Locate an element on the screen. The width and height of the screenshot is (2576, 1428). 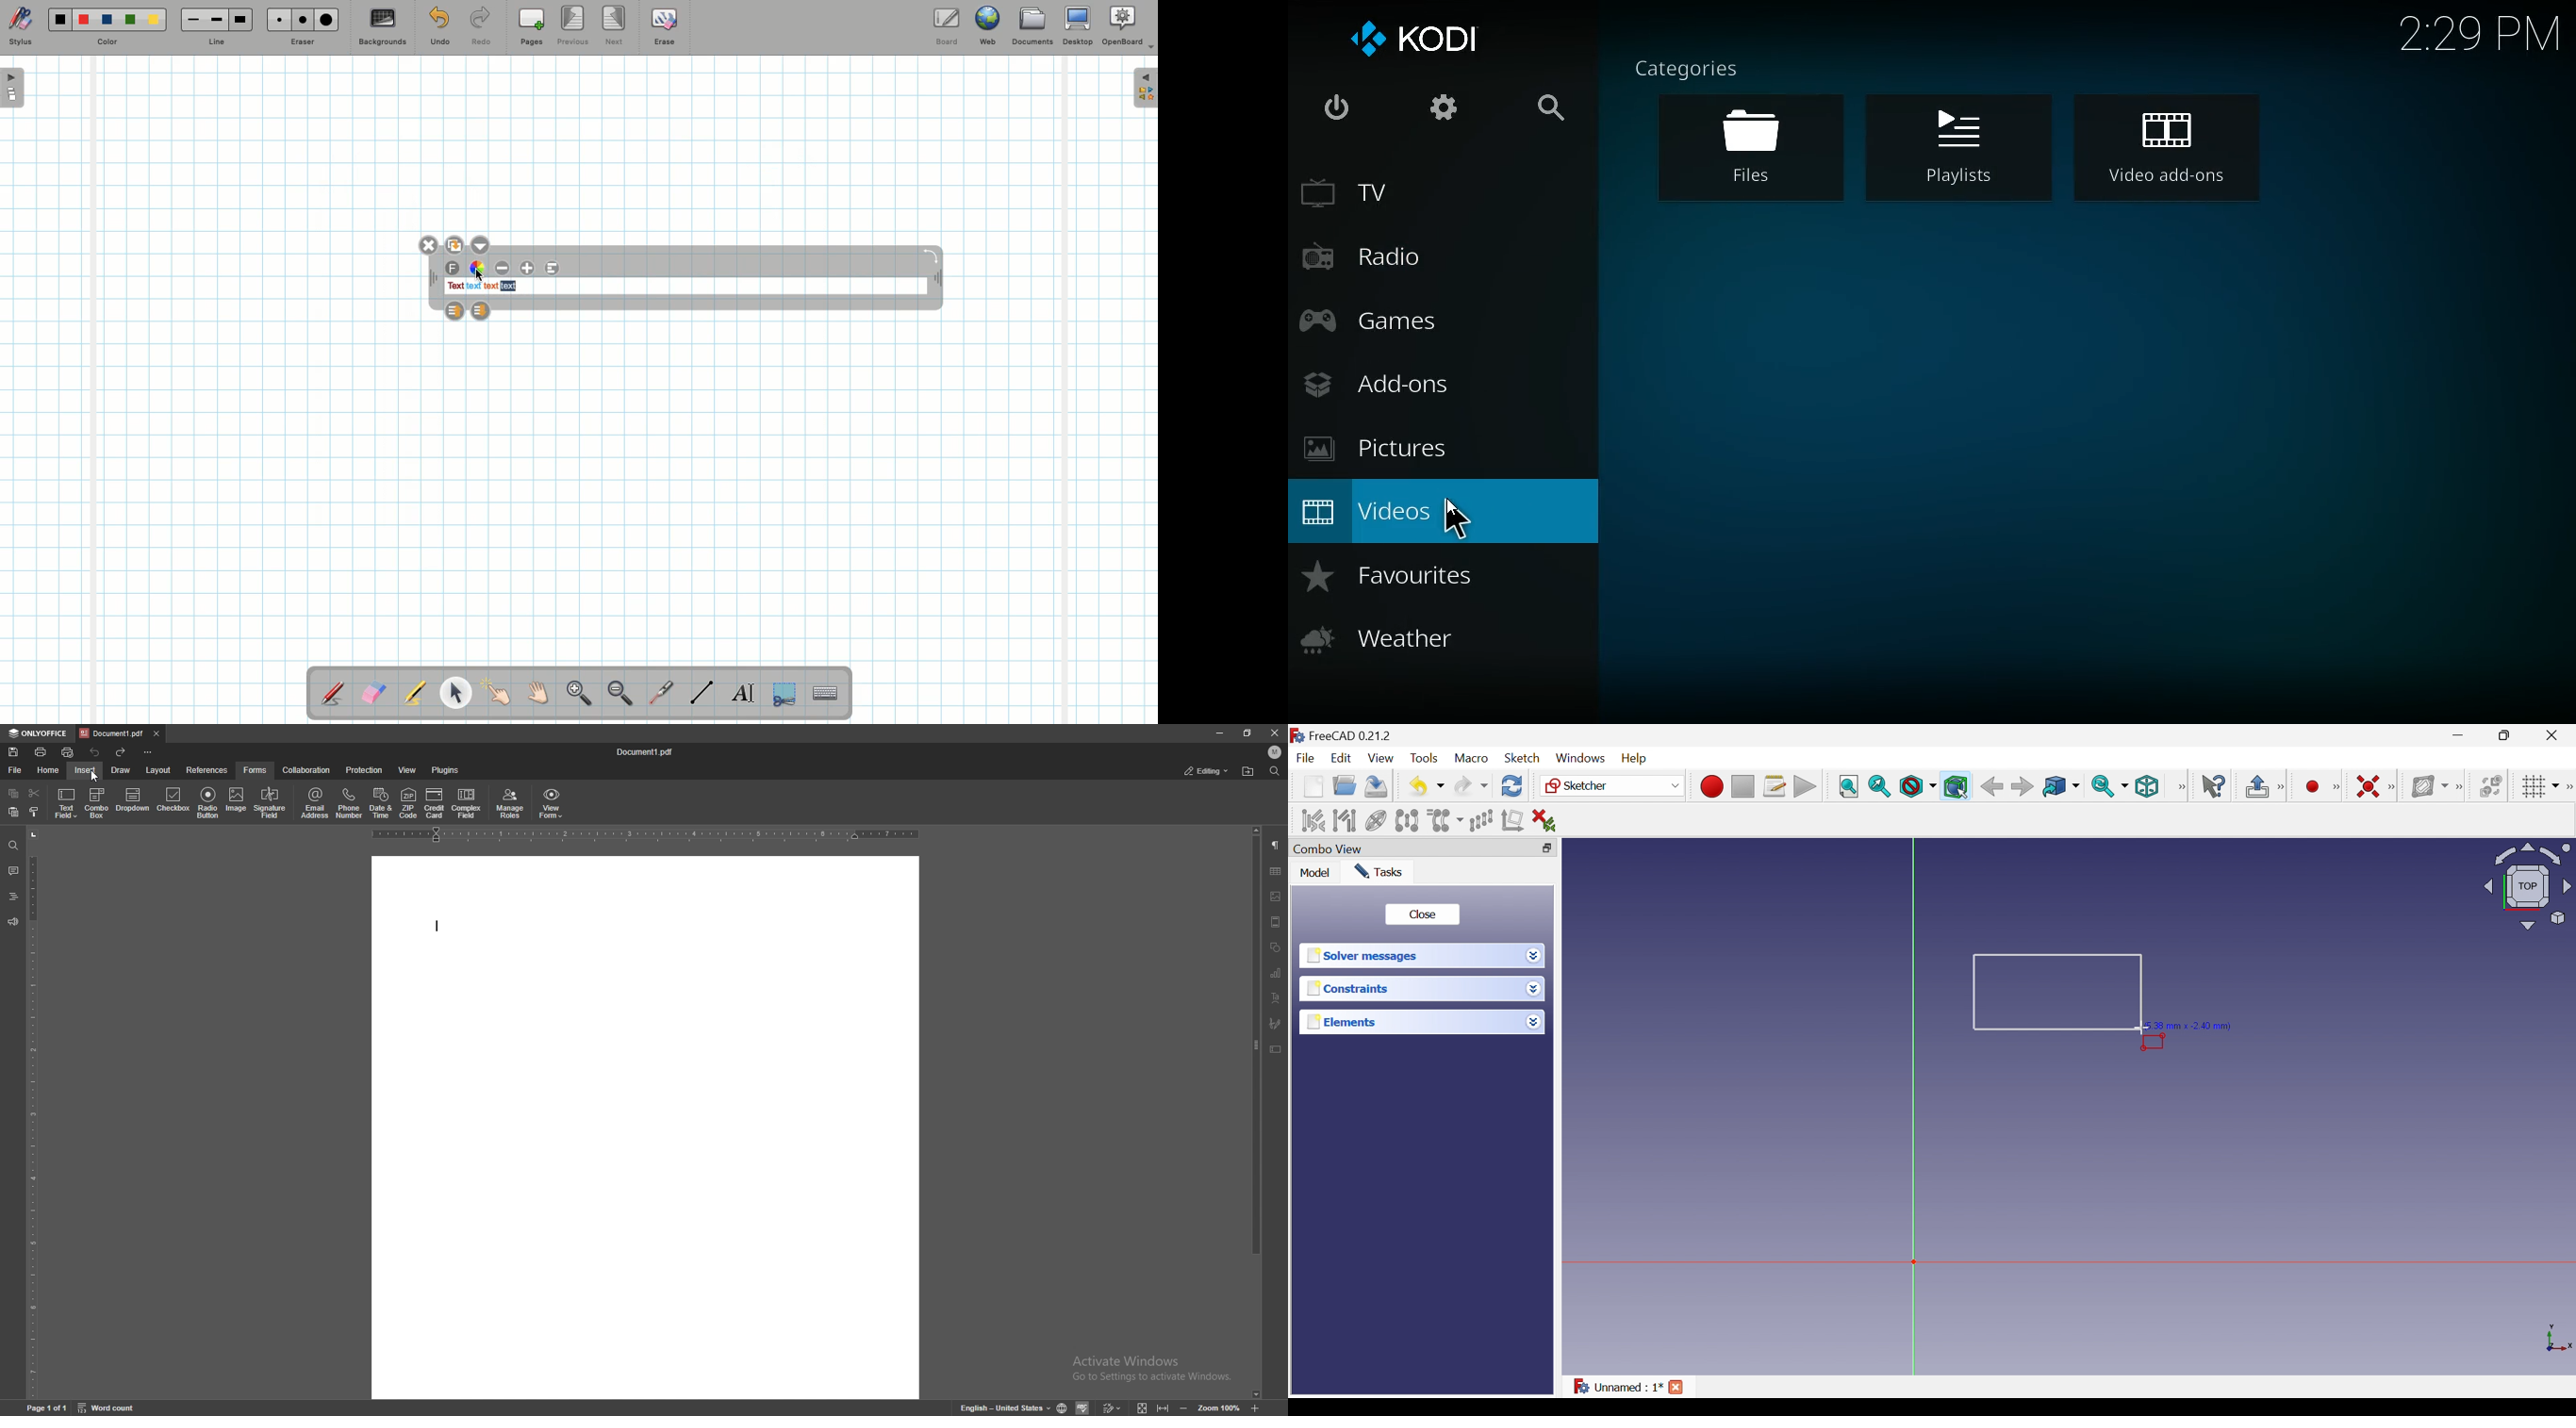
add-ons is located at coordinates (1434, 383).